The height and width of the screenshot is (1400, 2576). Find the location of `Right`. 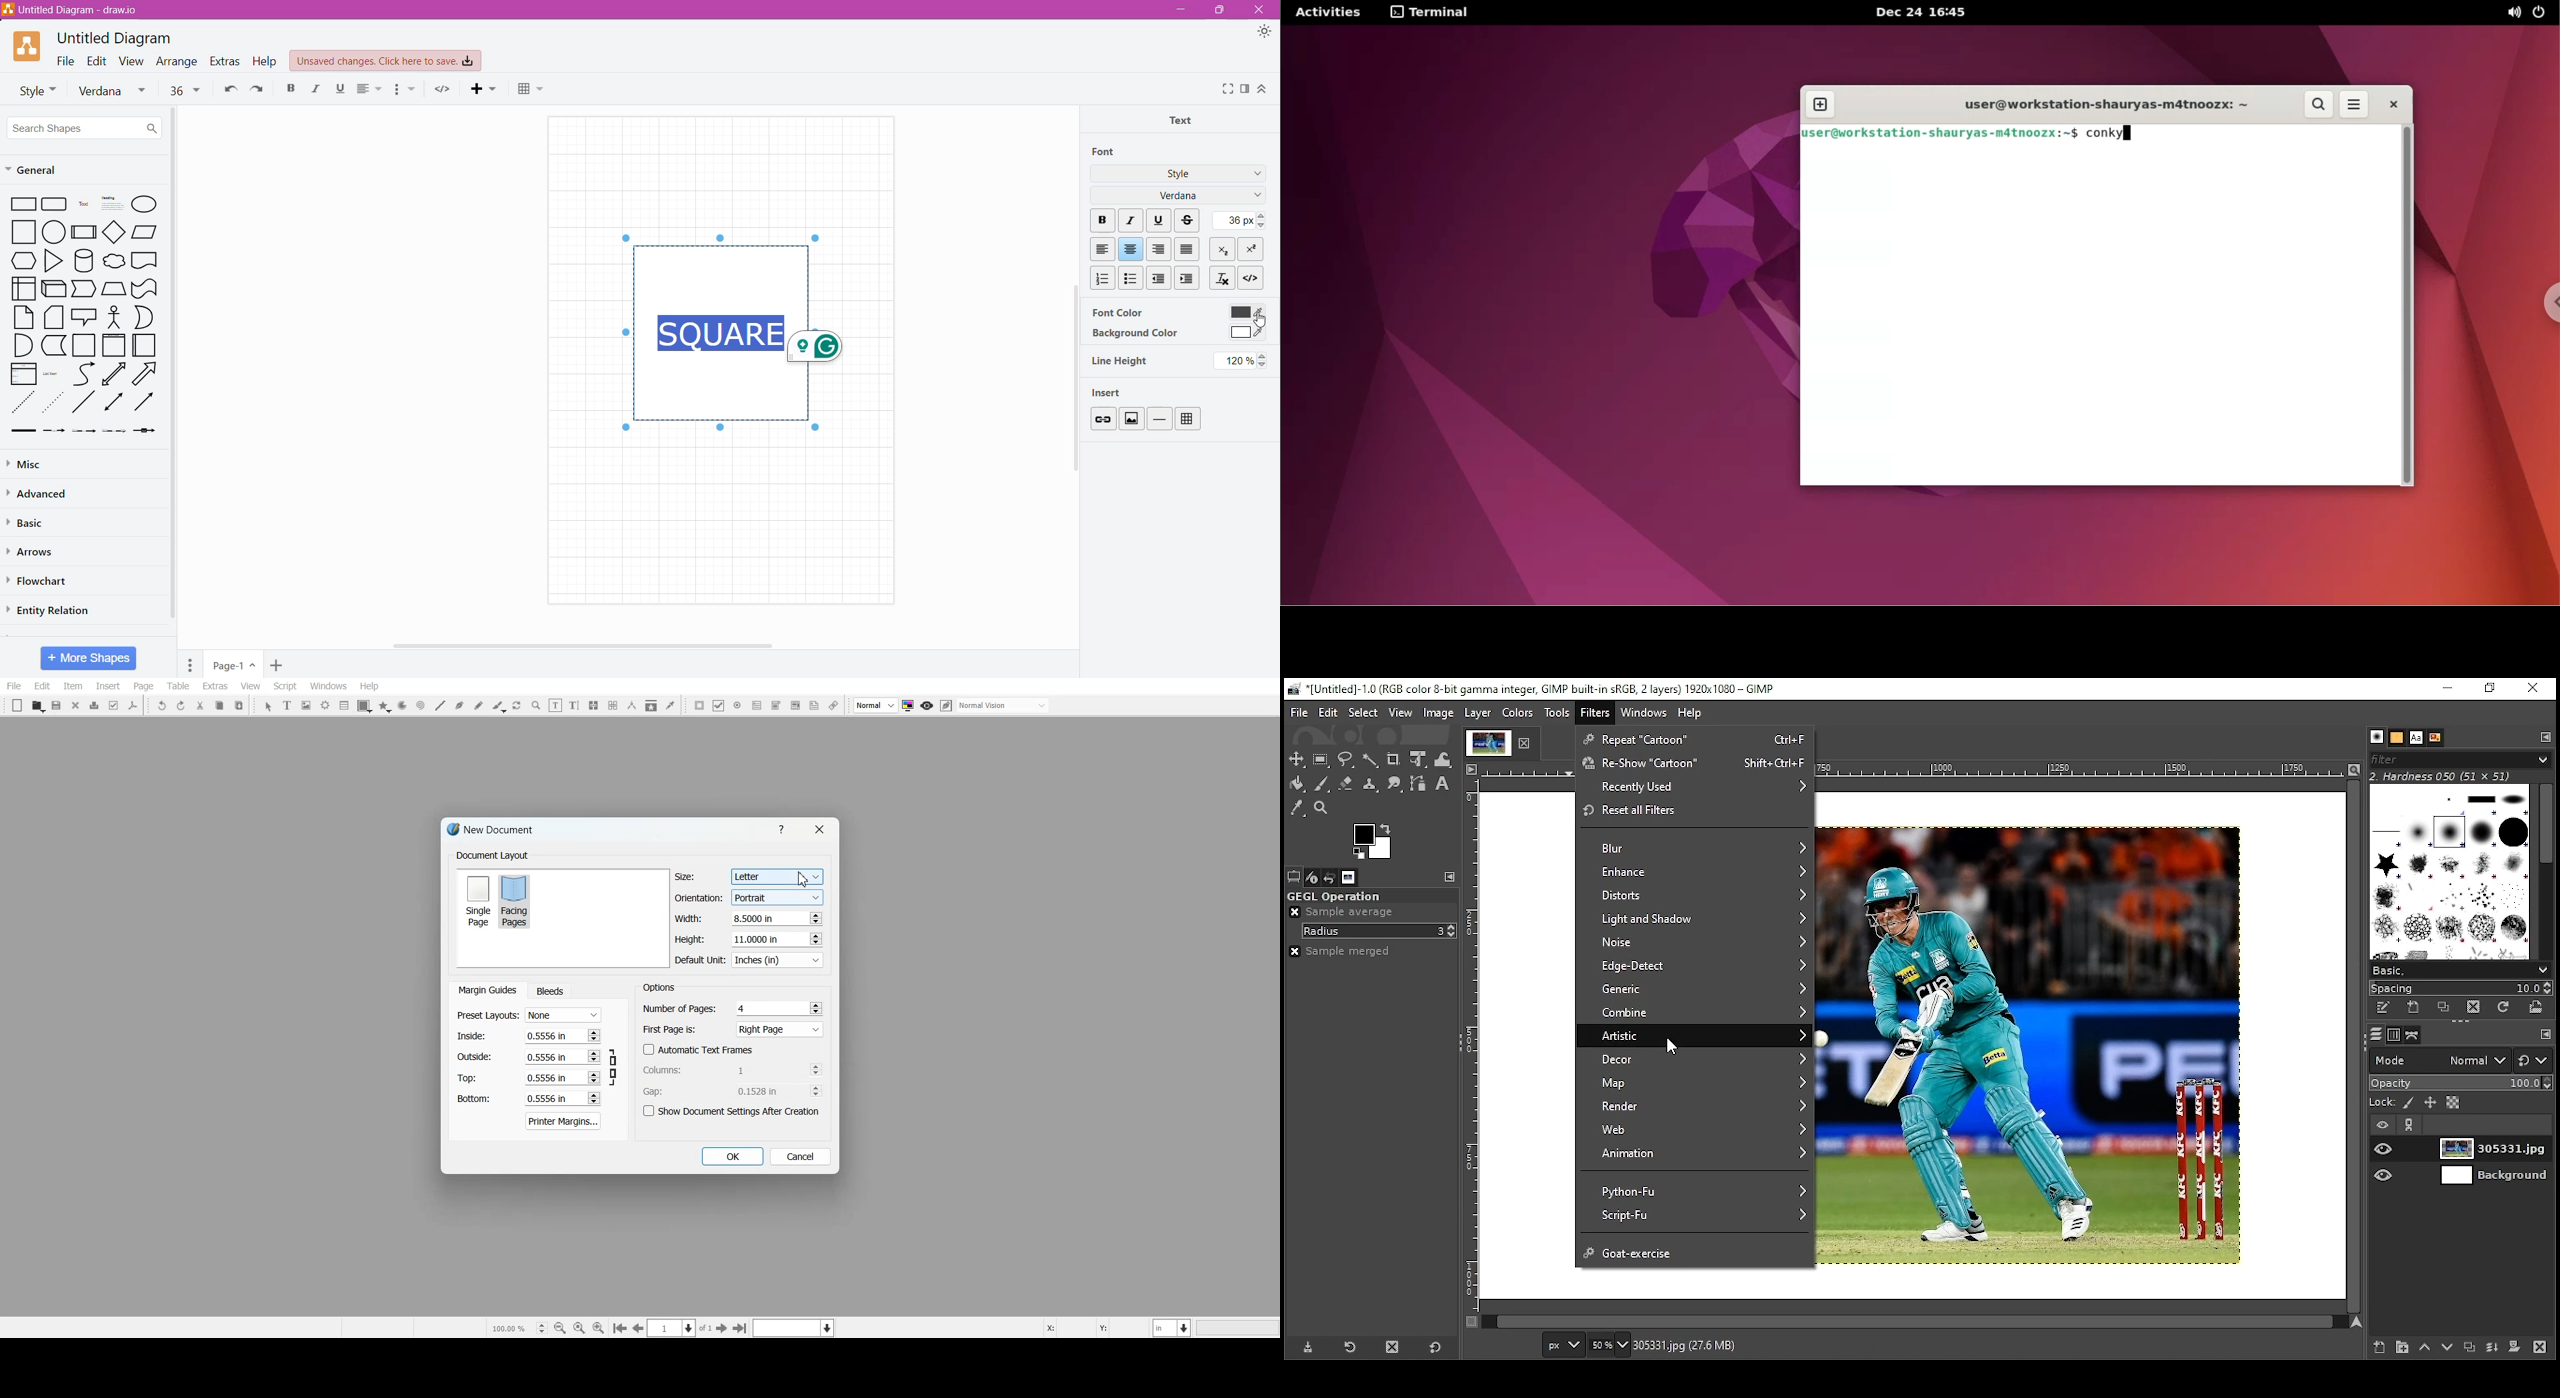

Right is located at coordinates (1160, 249).